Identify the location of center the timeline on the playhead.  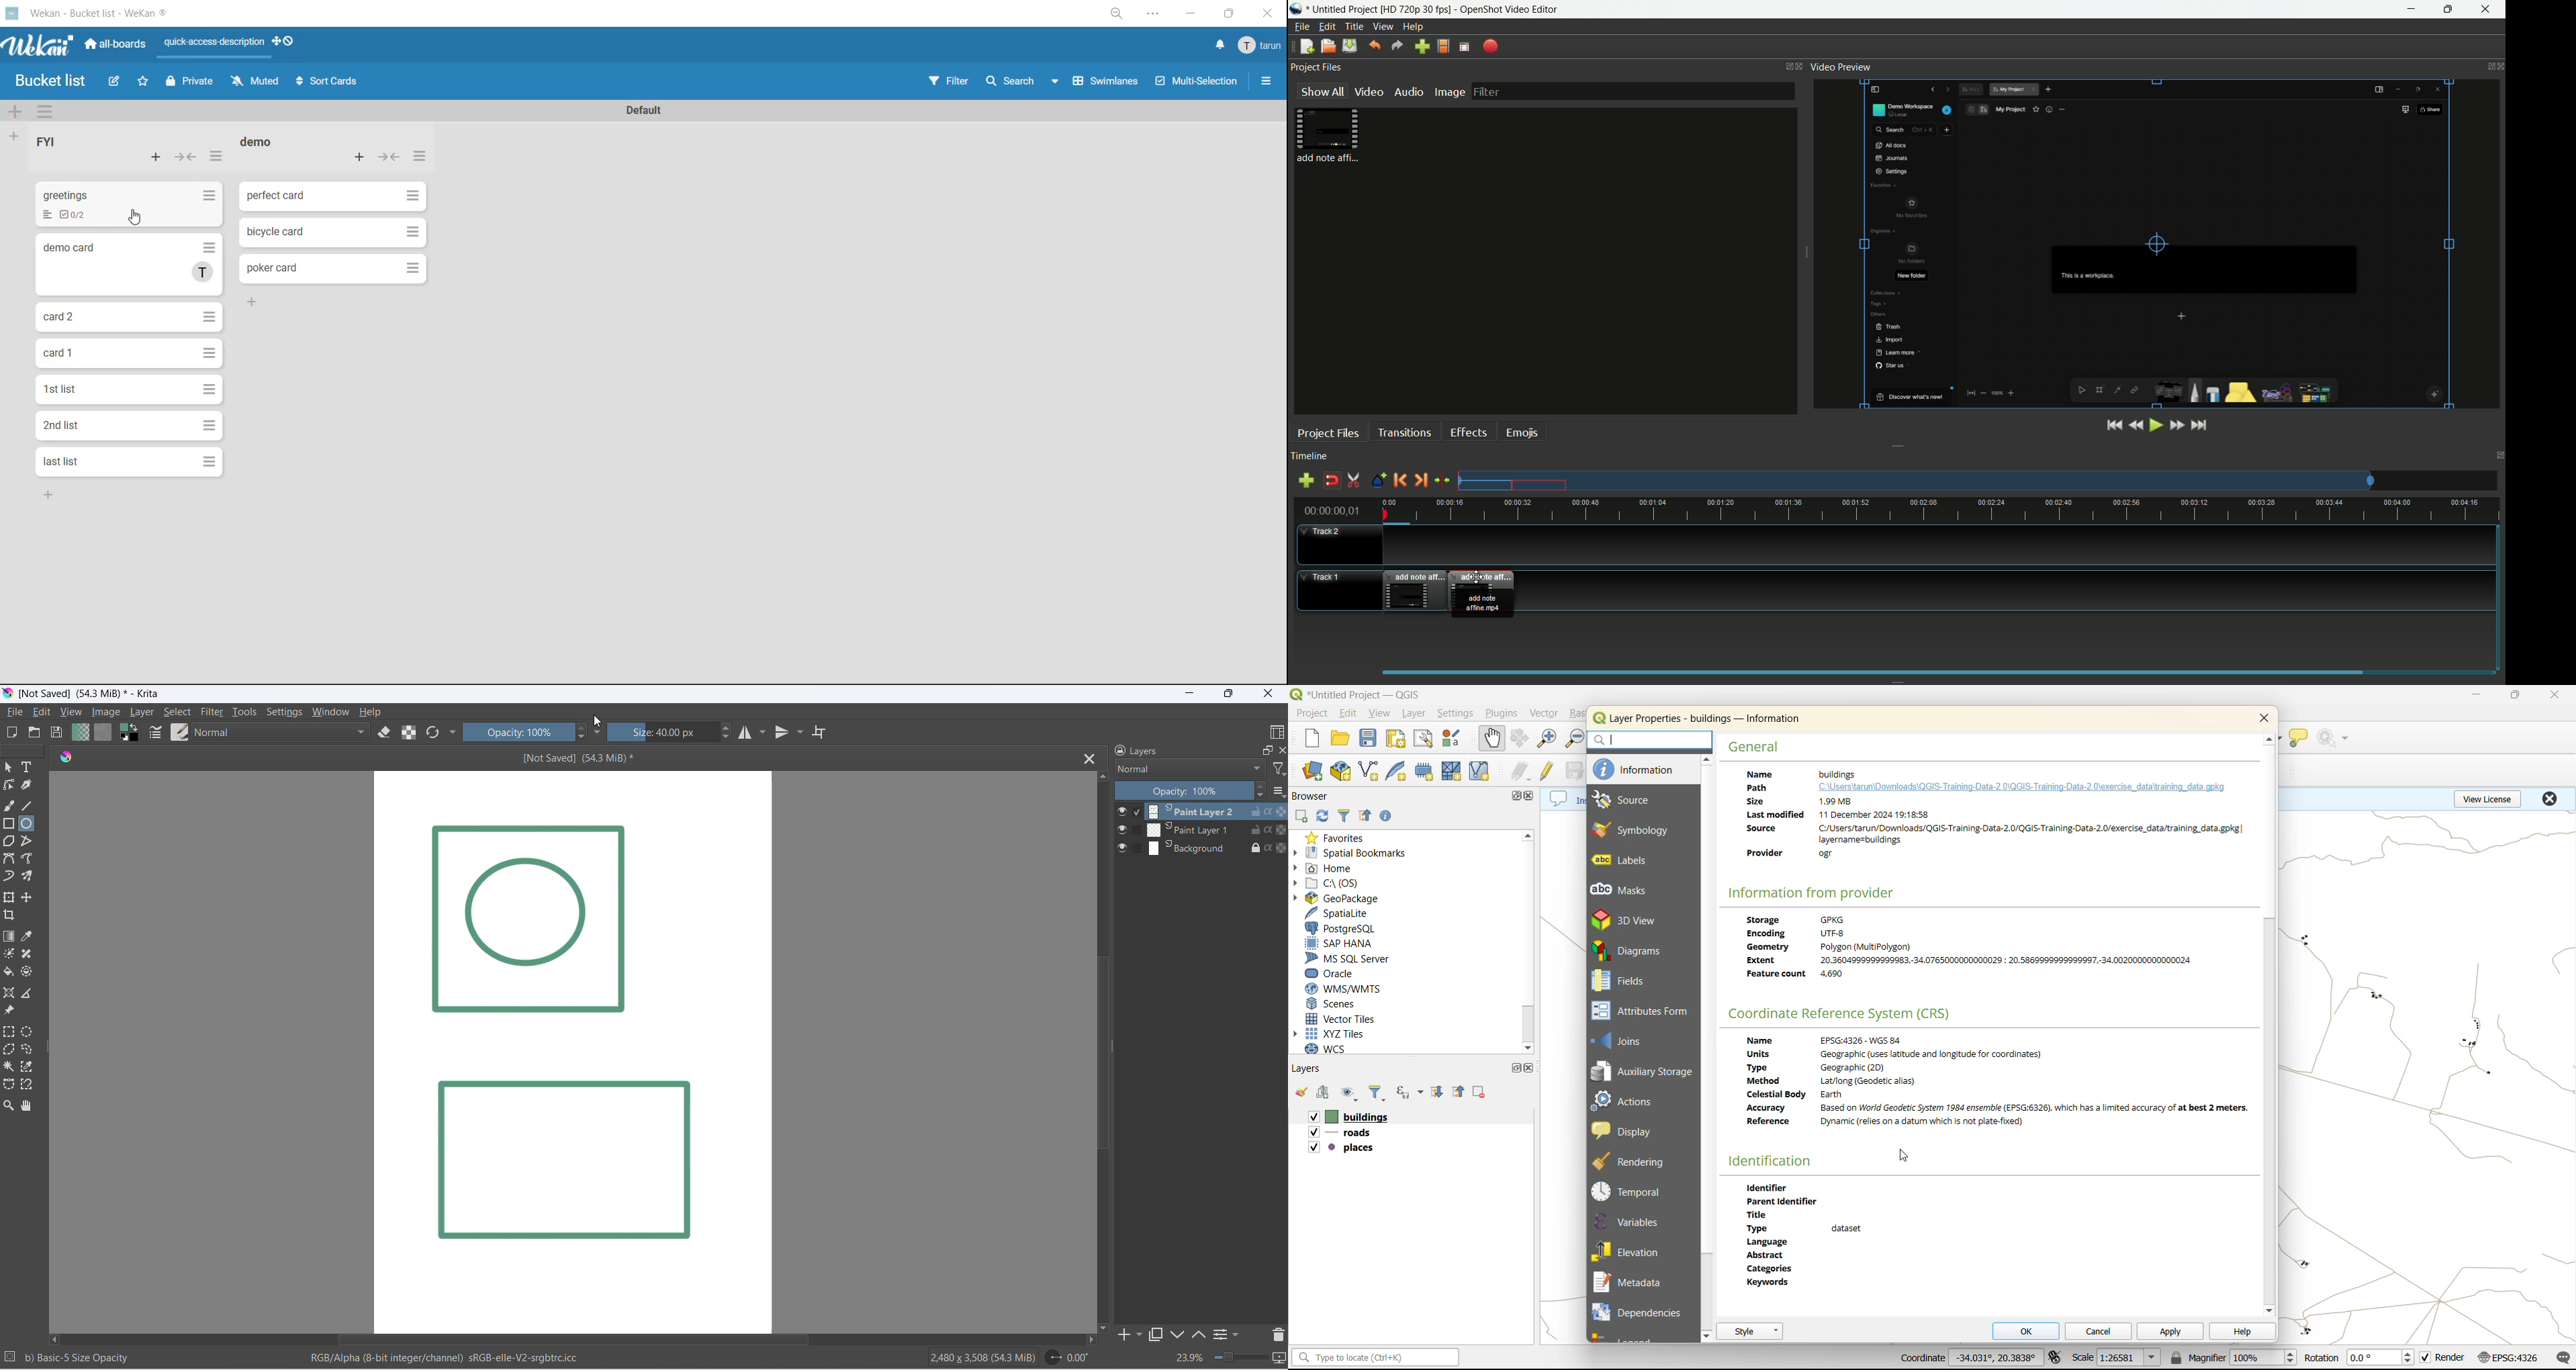
(1442, 479).